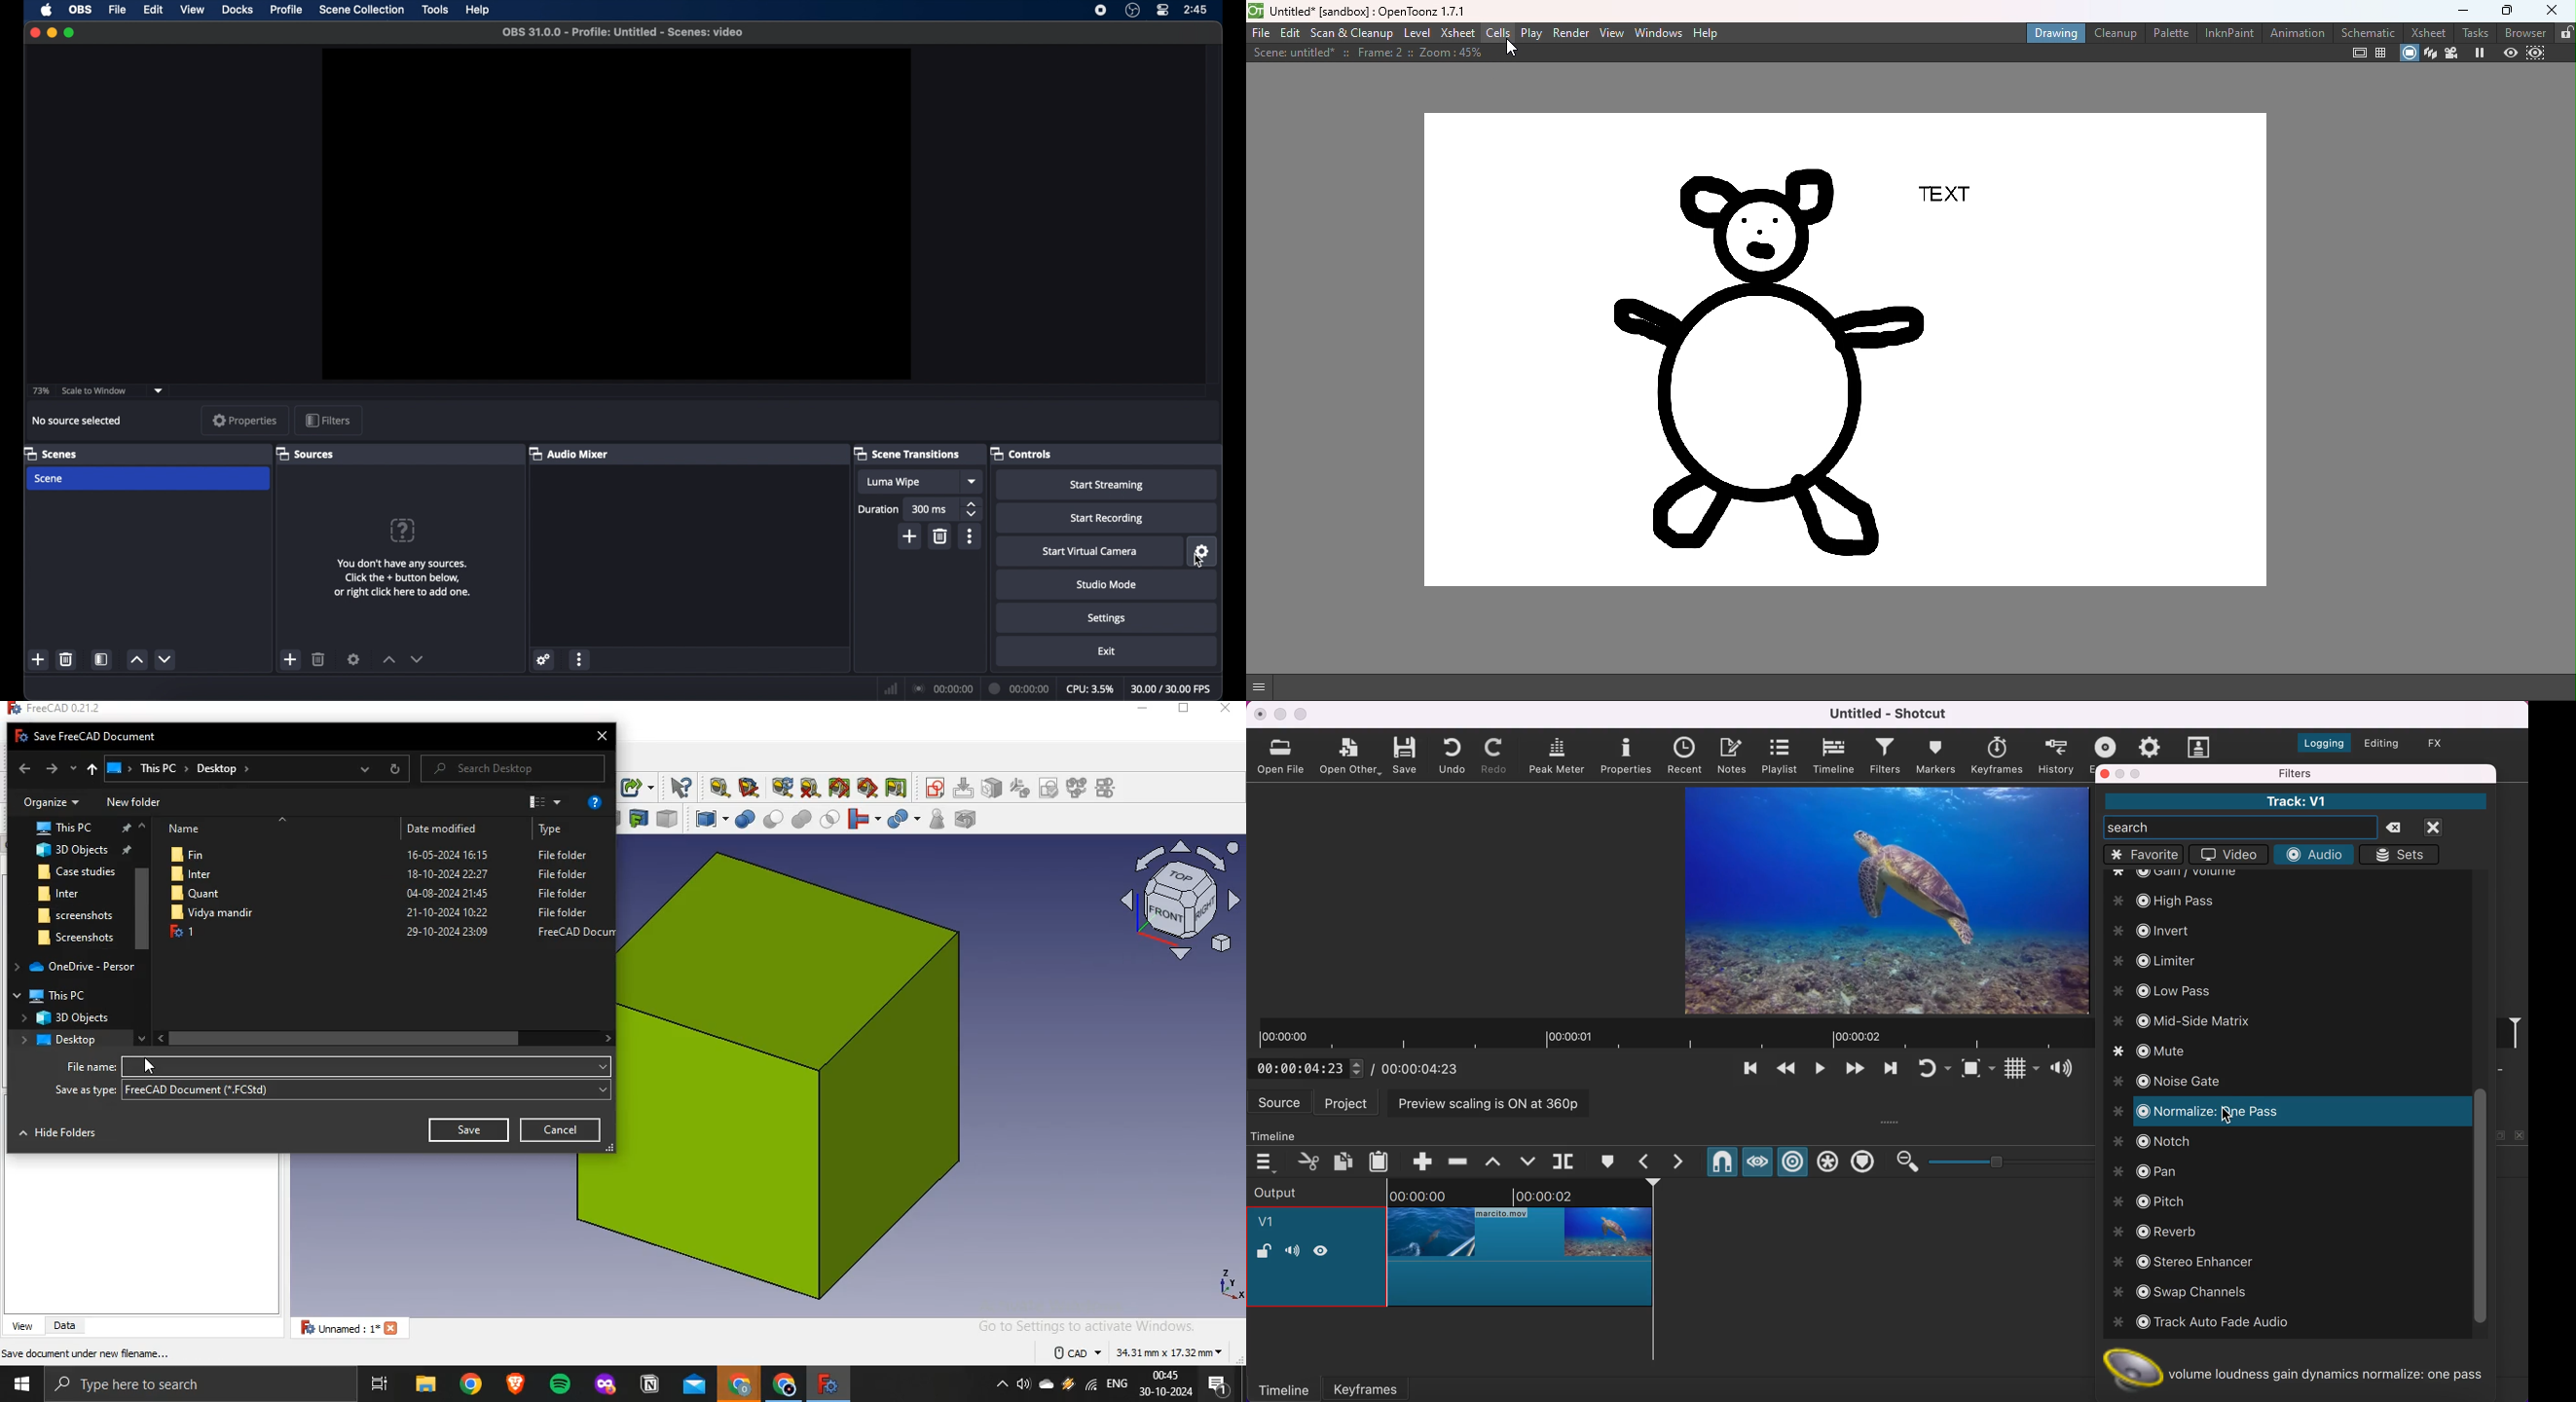 The image size is (2576, 1428). I want to click on type here to search, so click(183, 1385).